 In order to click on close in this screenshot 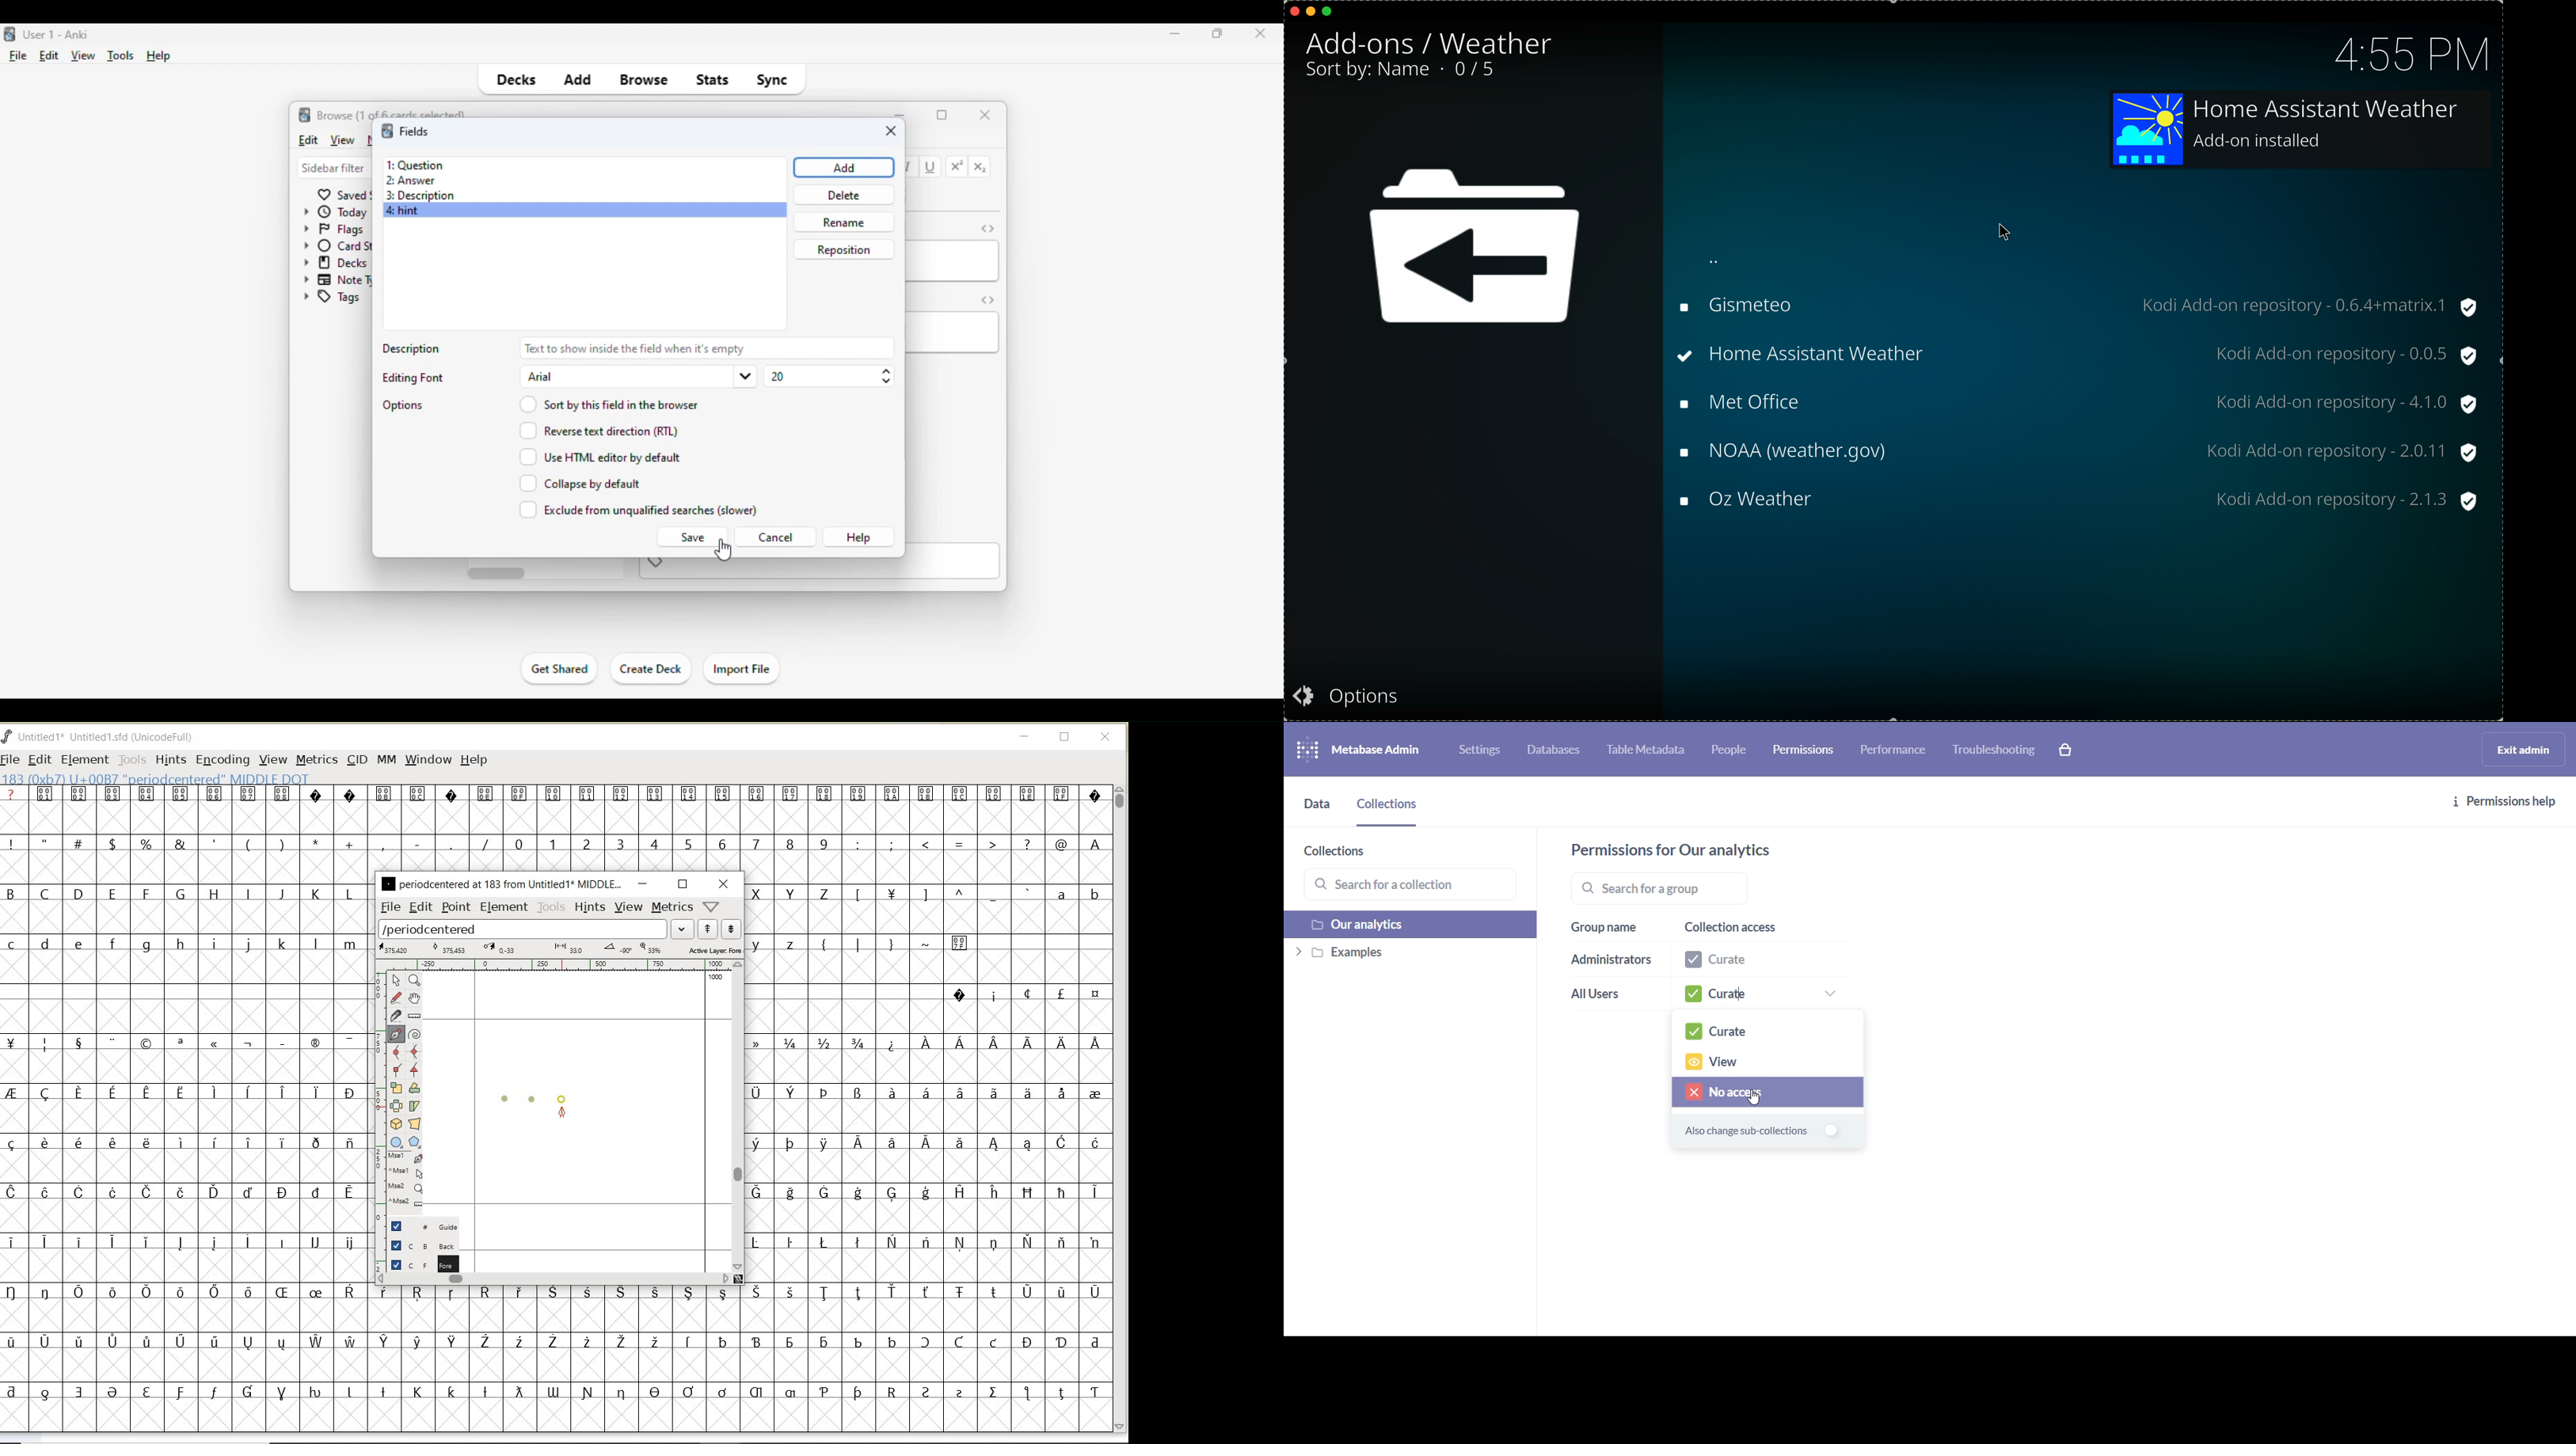, I will do `click(1256, 34)`.